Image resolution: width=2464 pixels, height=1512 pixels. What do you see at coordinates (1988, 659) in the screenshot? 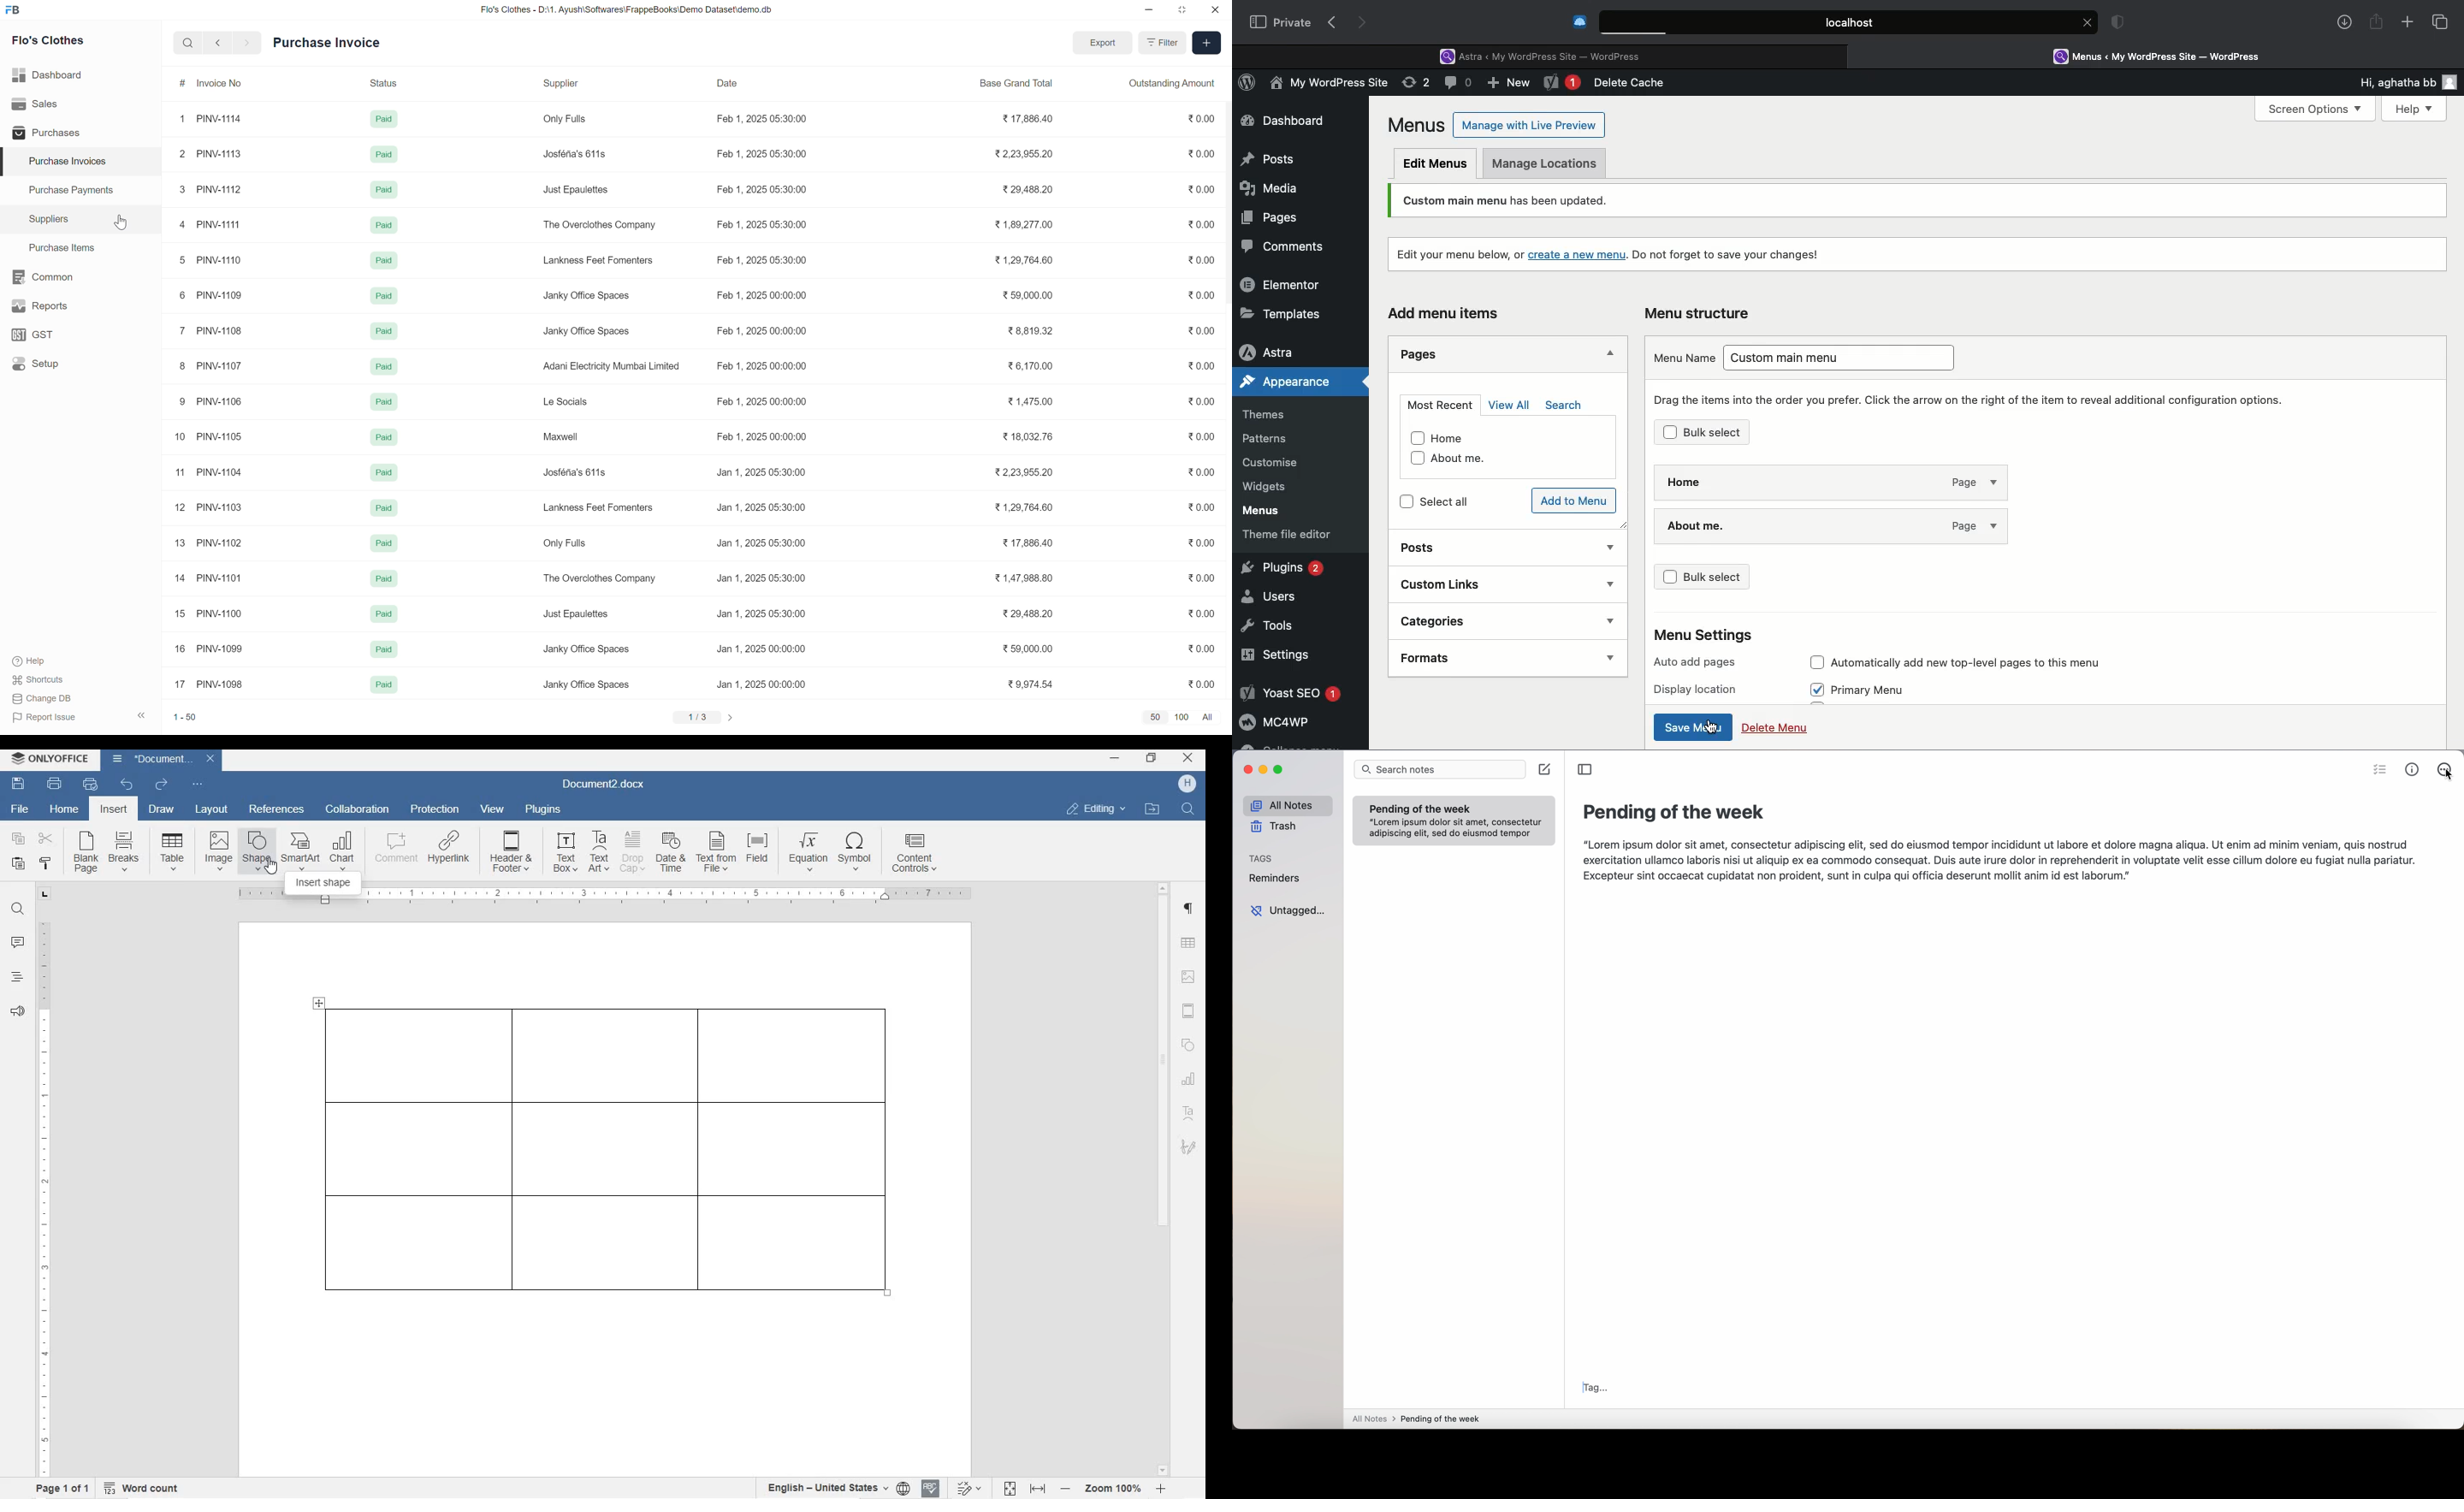
I see `Automatically add new top-level pages to this menu` at bounding box center [1988, 659].